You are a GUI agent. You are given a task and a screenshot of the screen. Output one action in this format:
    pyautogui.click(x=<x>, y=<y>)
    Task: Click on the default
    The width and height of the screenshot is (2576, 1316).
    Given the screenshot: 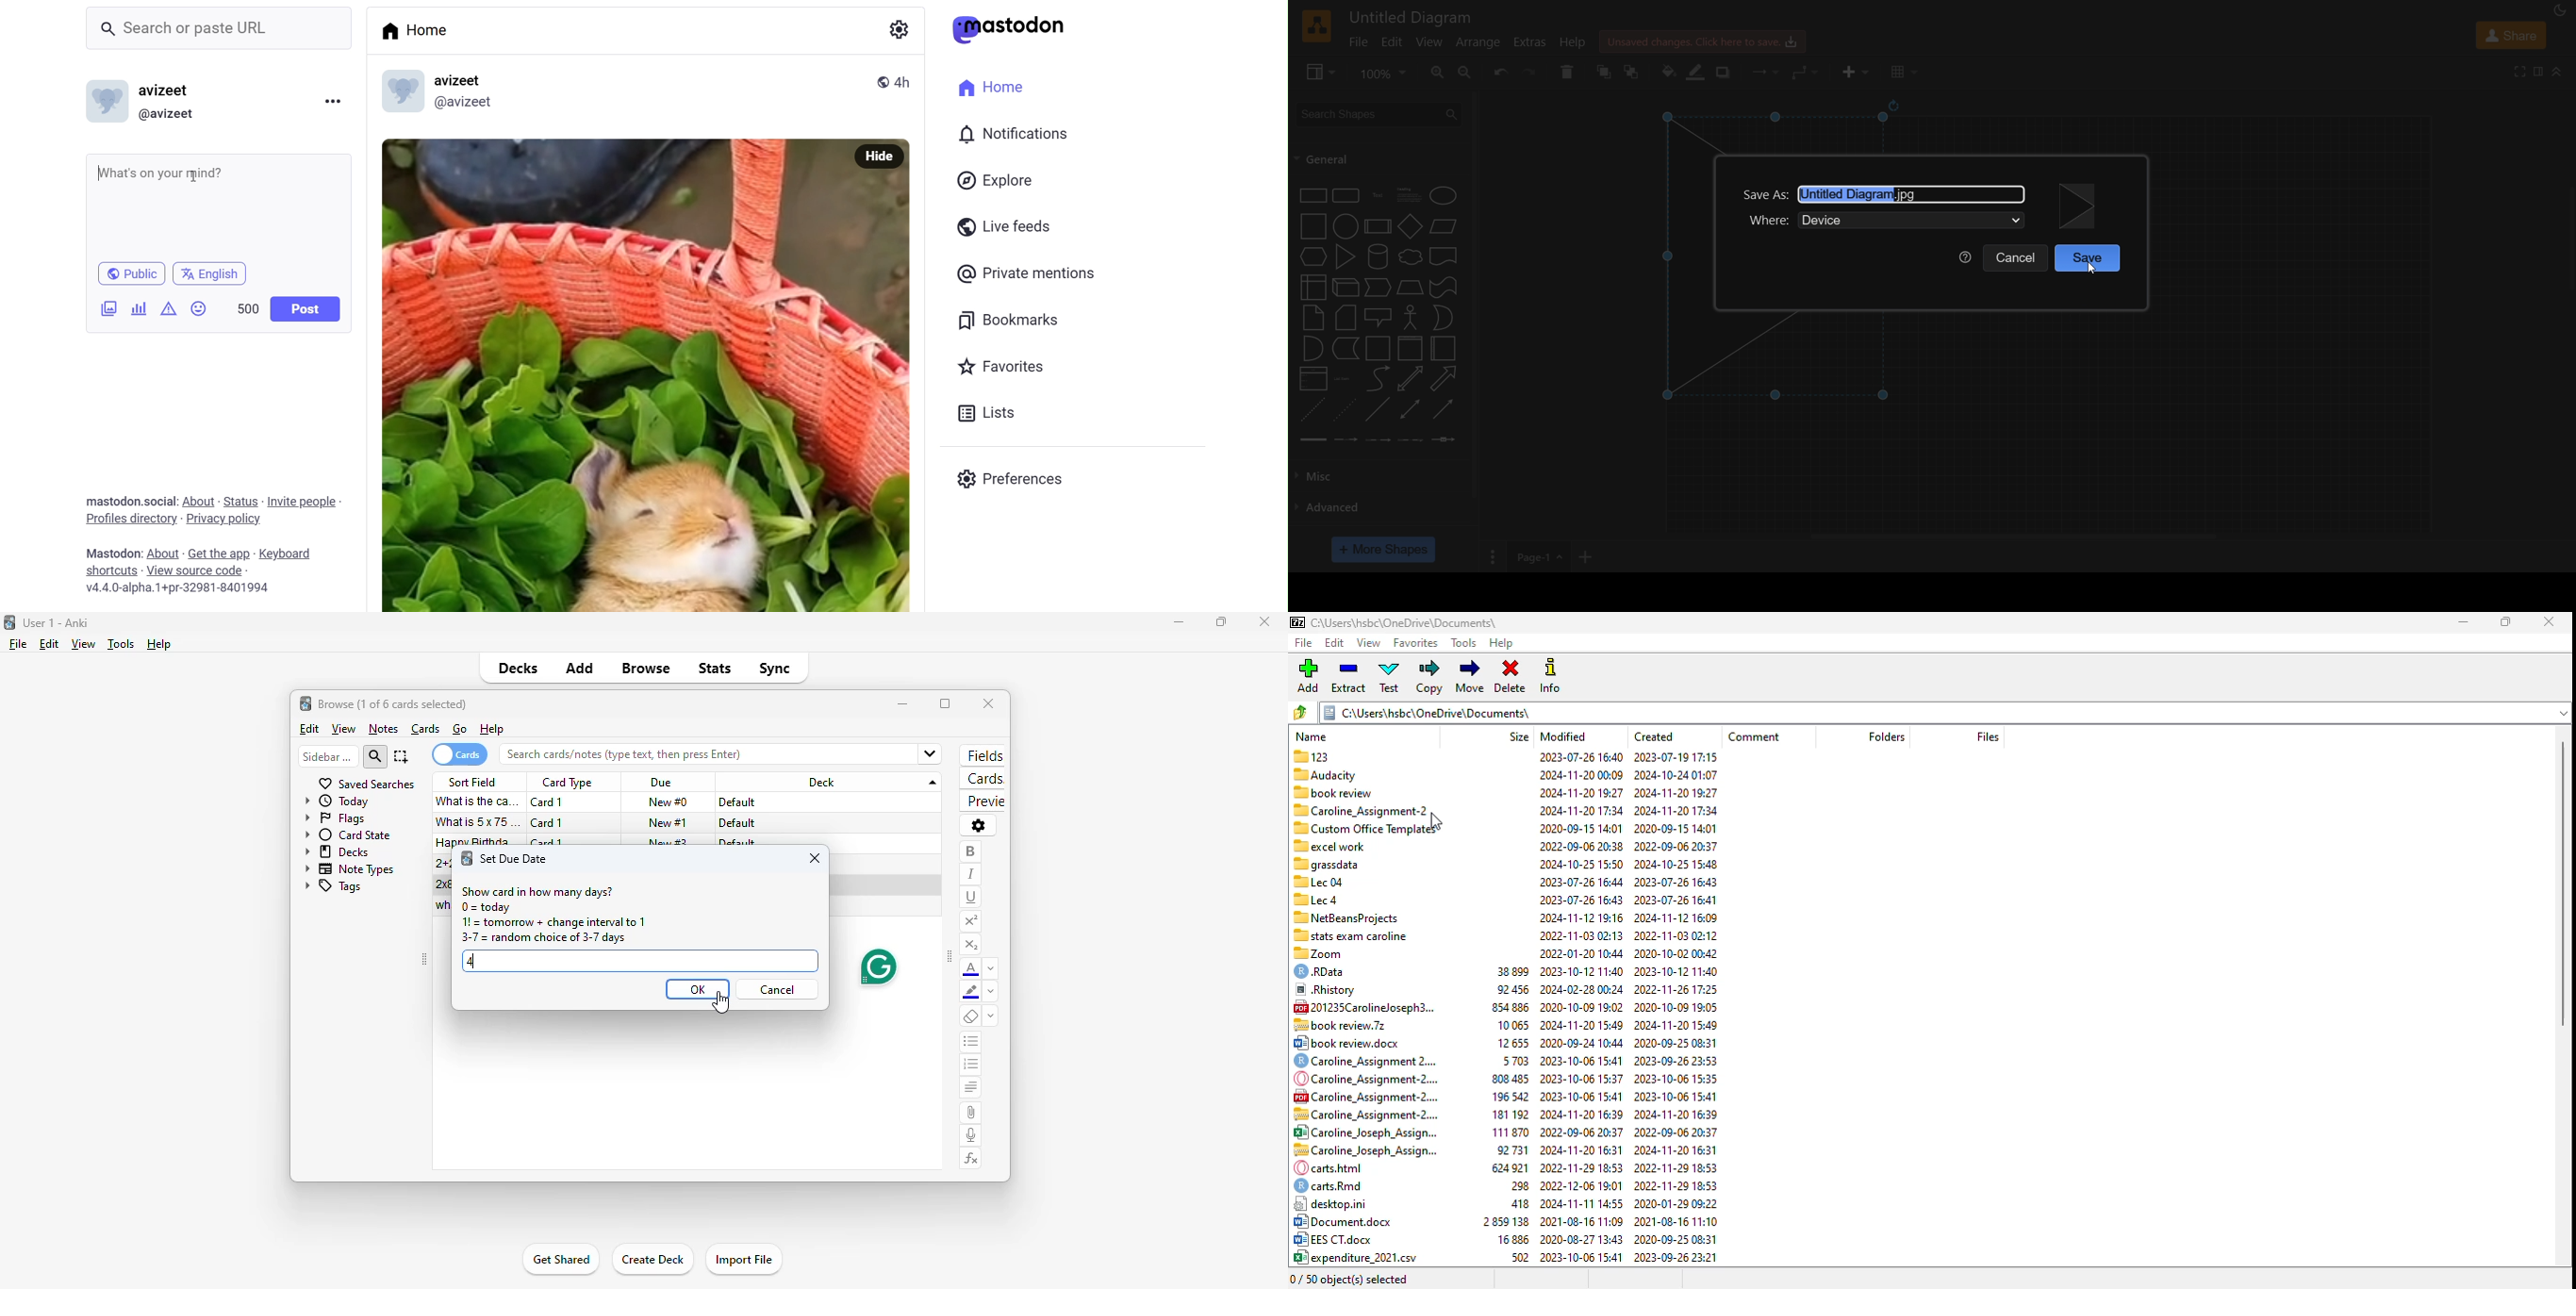 What is the action you would take?
    pyautogui.click(x=736, y=823)
    